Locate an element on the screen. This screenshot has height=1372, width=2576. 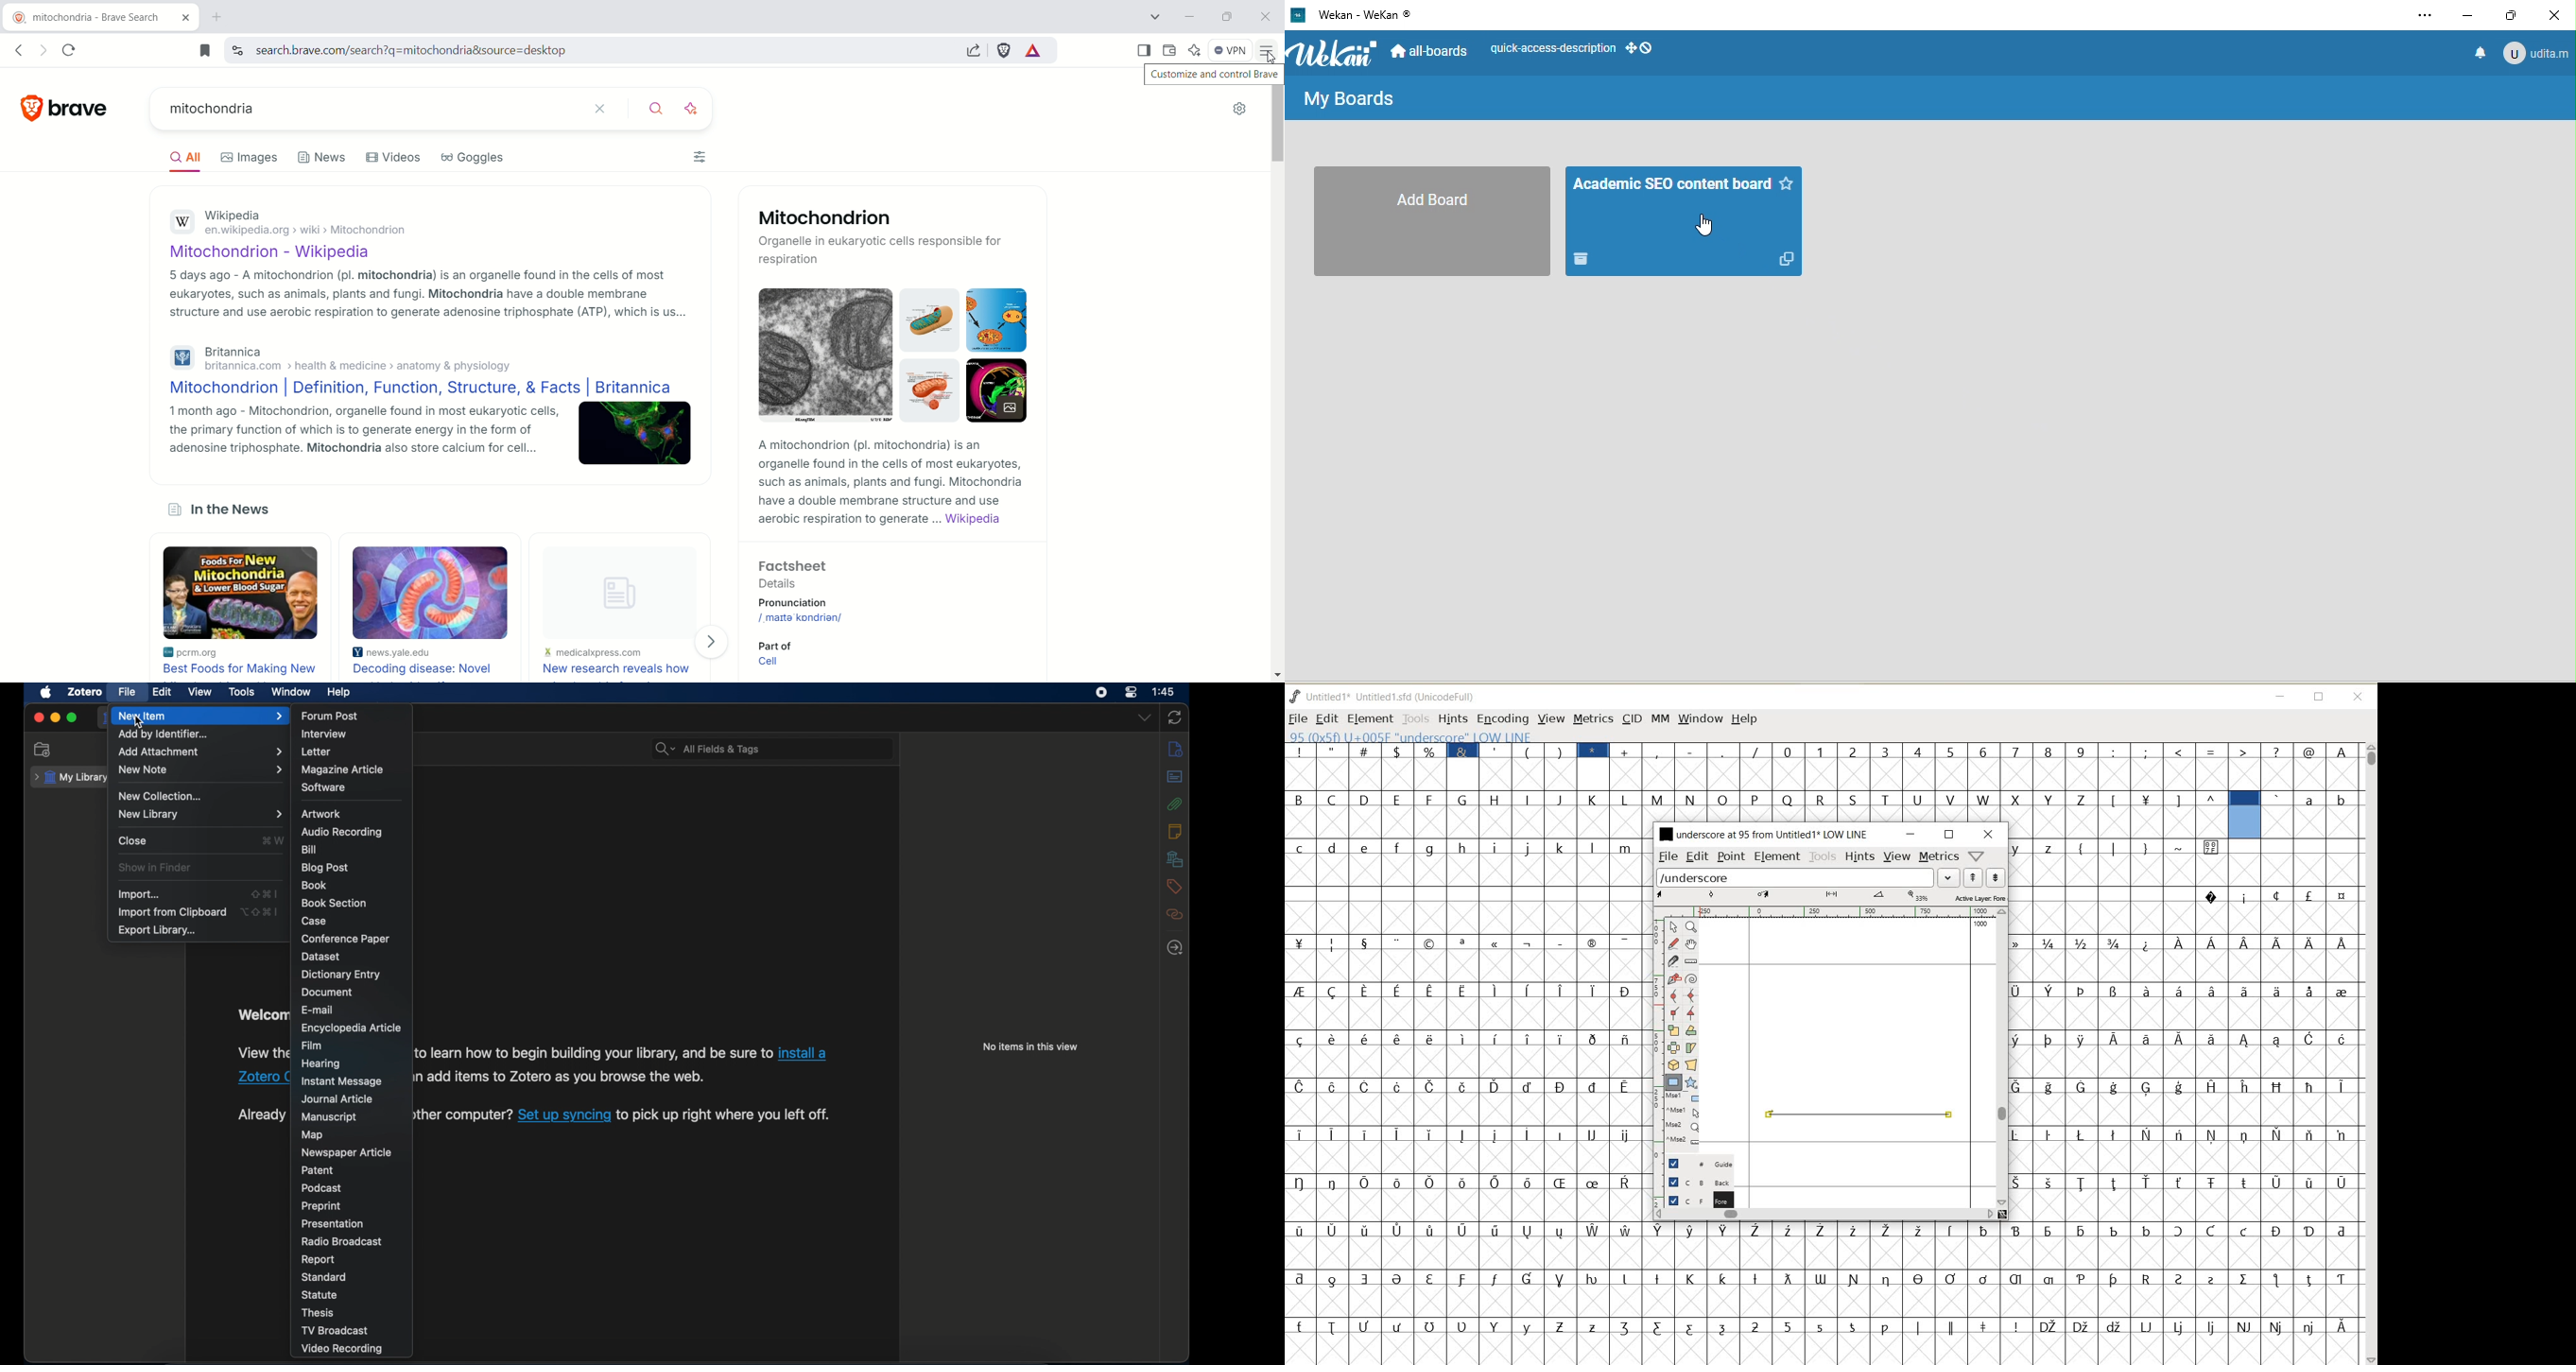
cursor events on the opened outline window is located at coordinates (1683, 1120).